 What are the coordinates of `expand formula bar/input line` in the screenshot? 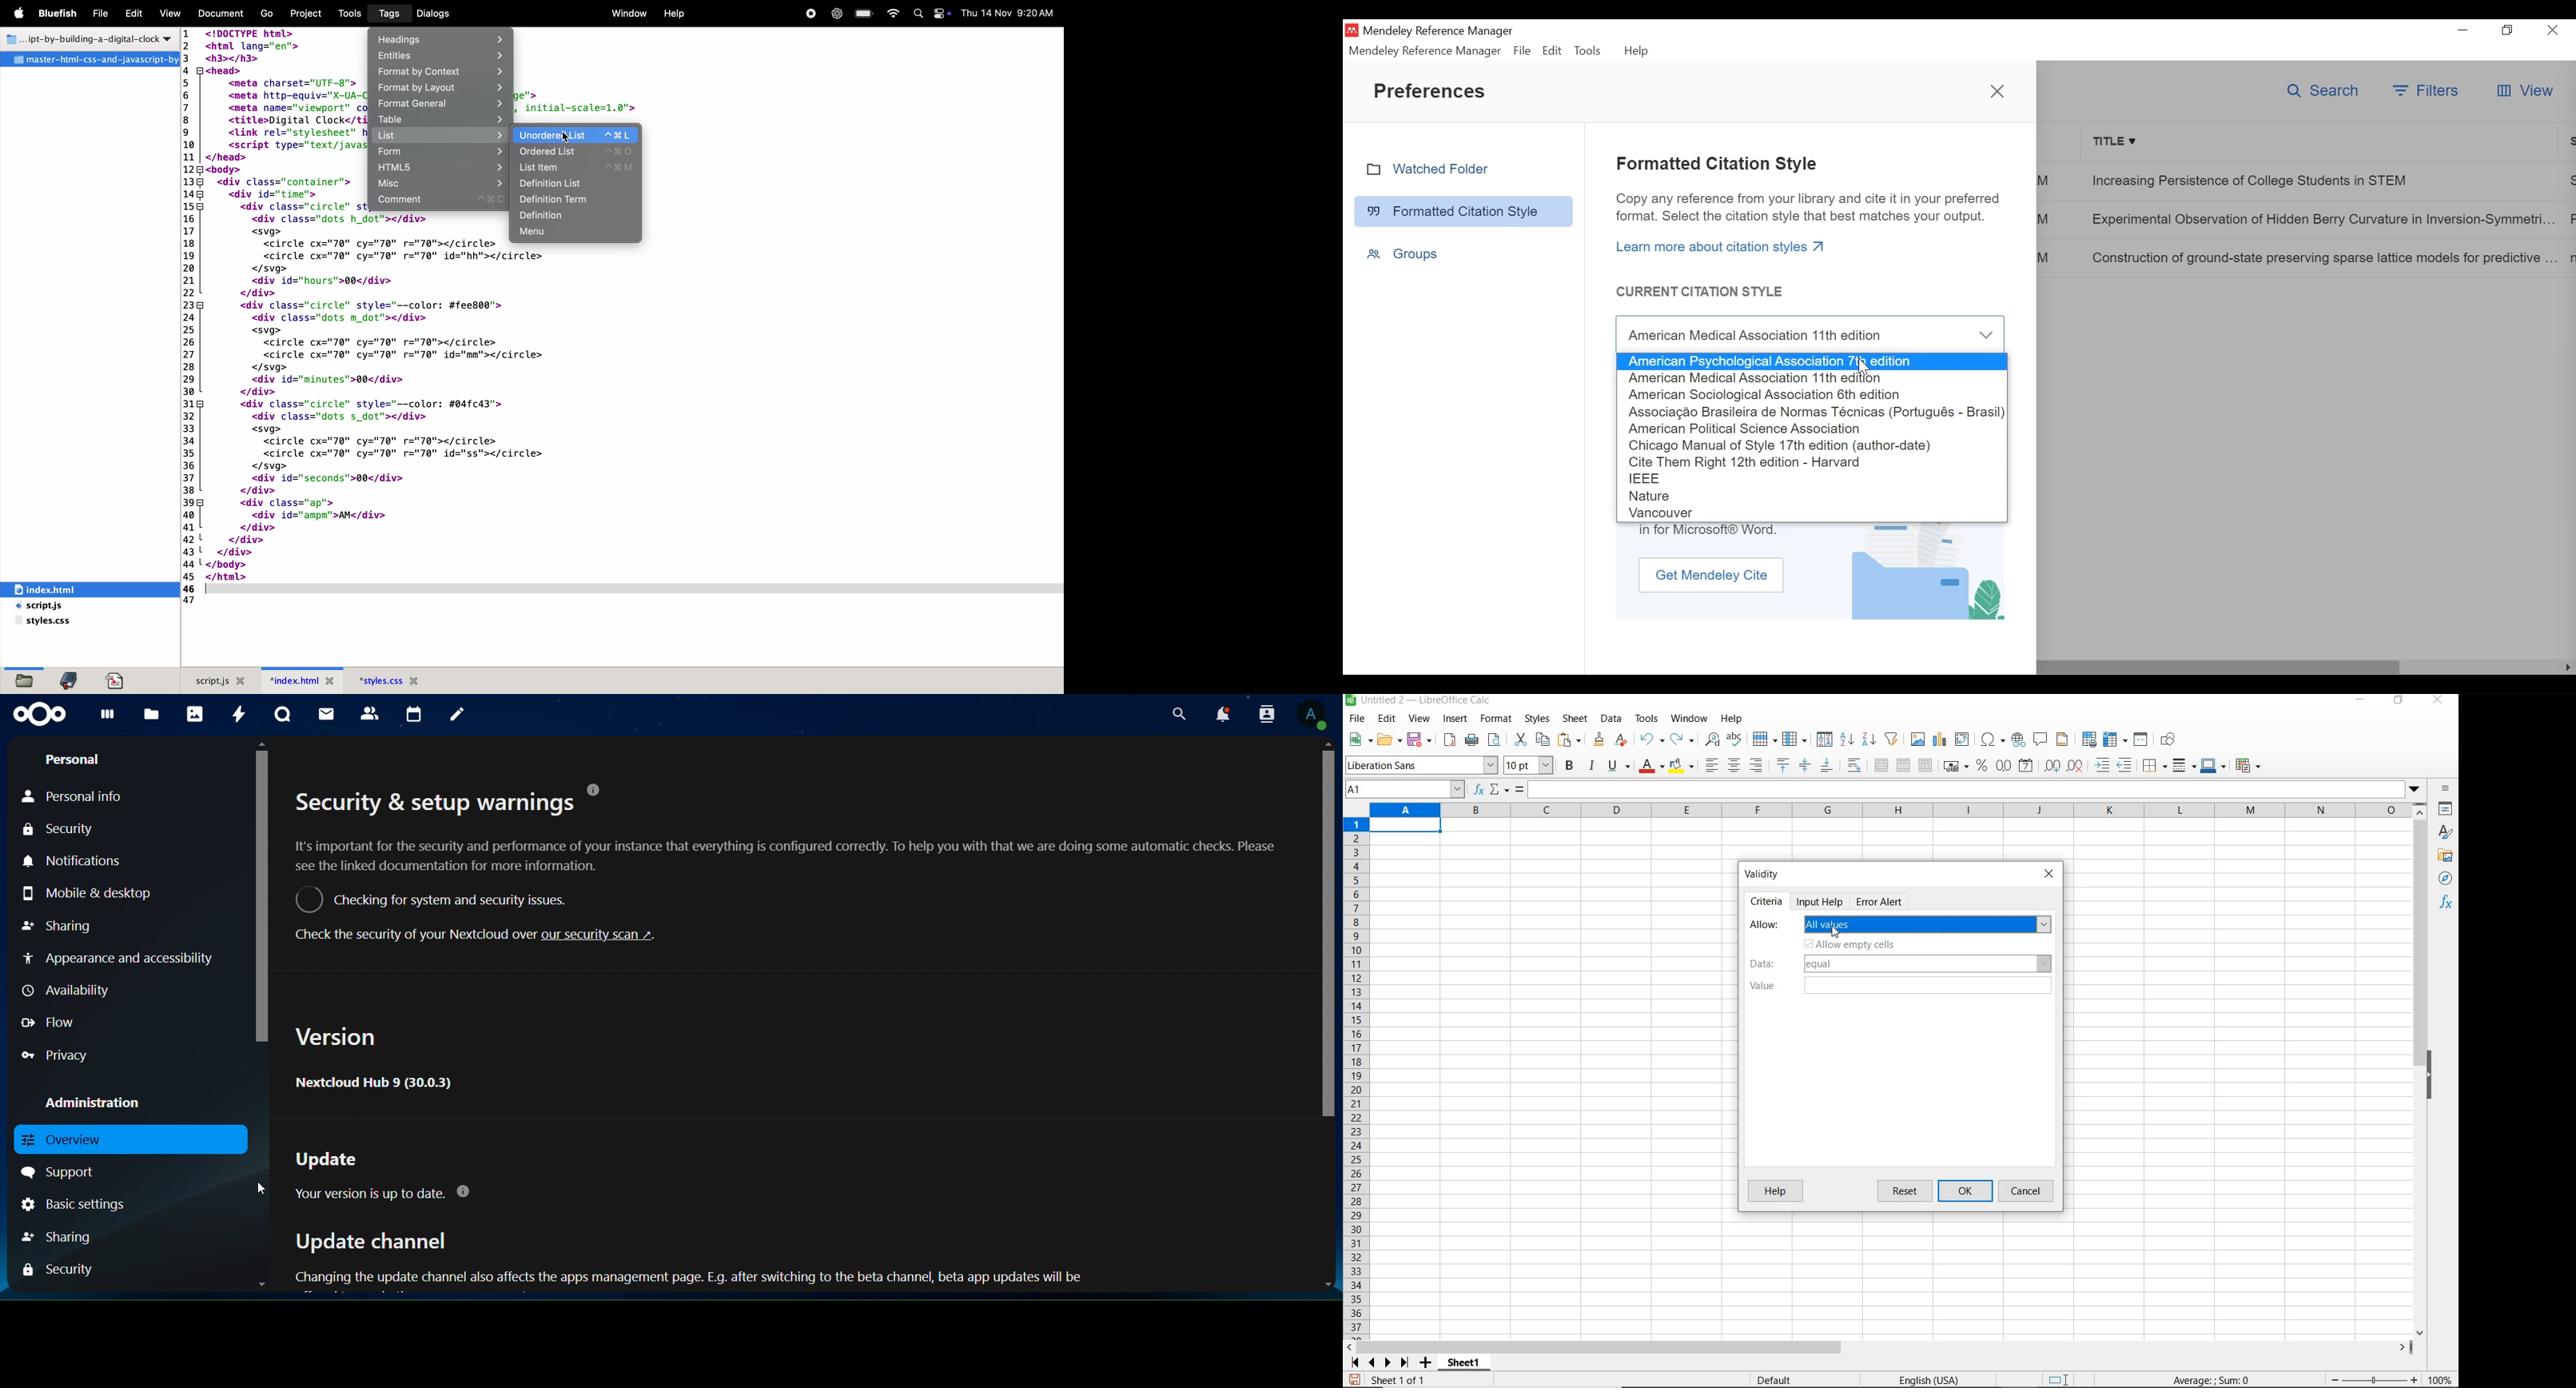 It's located at (1963, 790).